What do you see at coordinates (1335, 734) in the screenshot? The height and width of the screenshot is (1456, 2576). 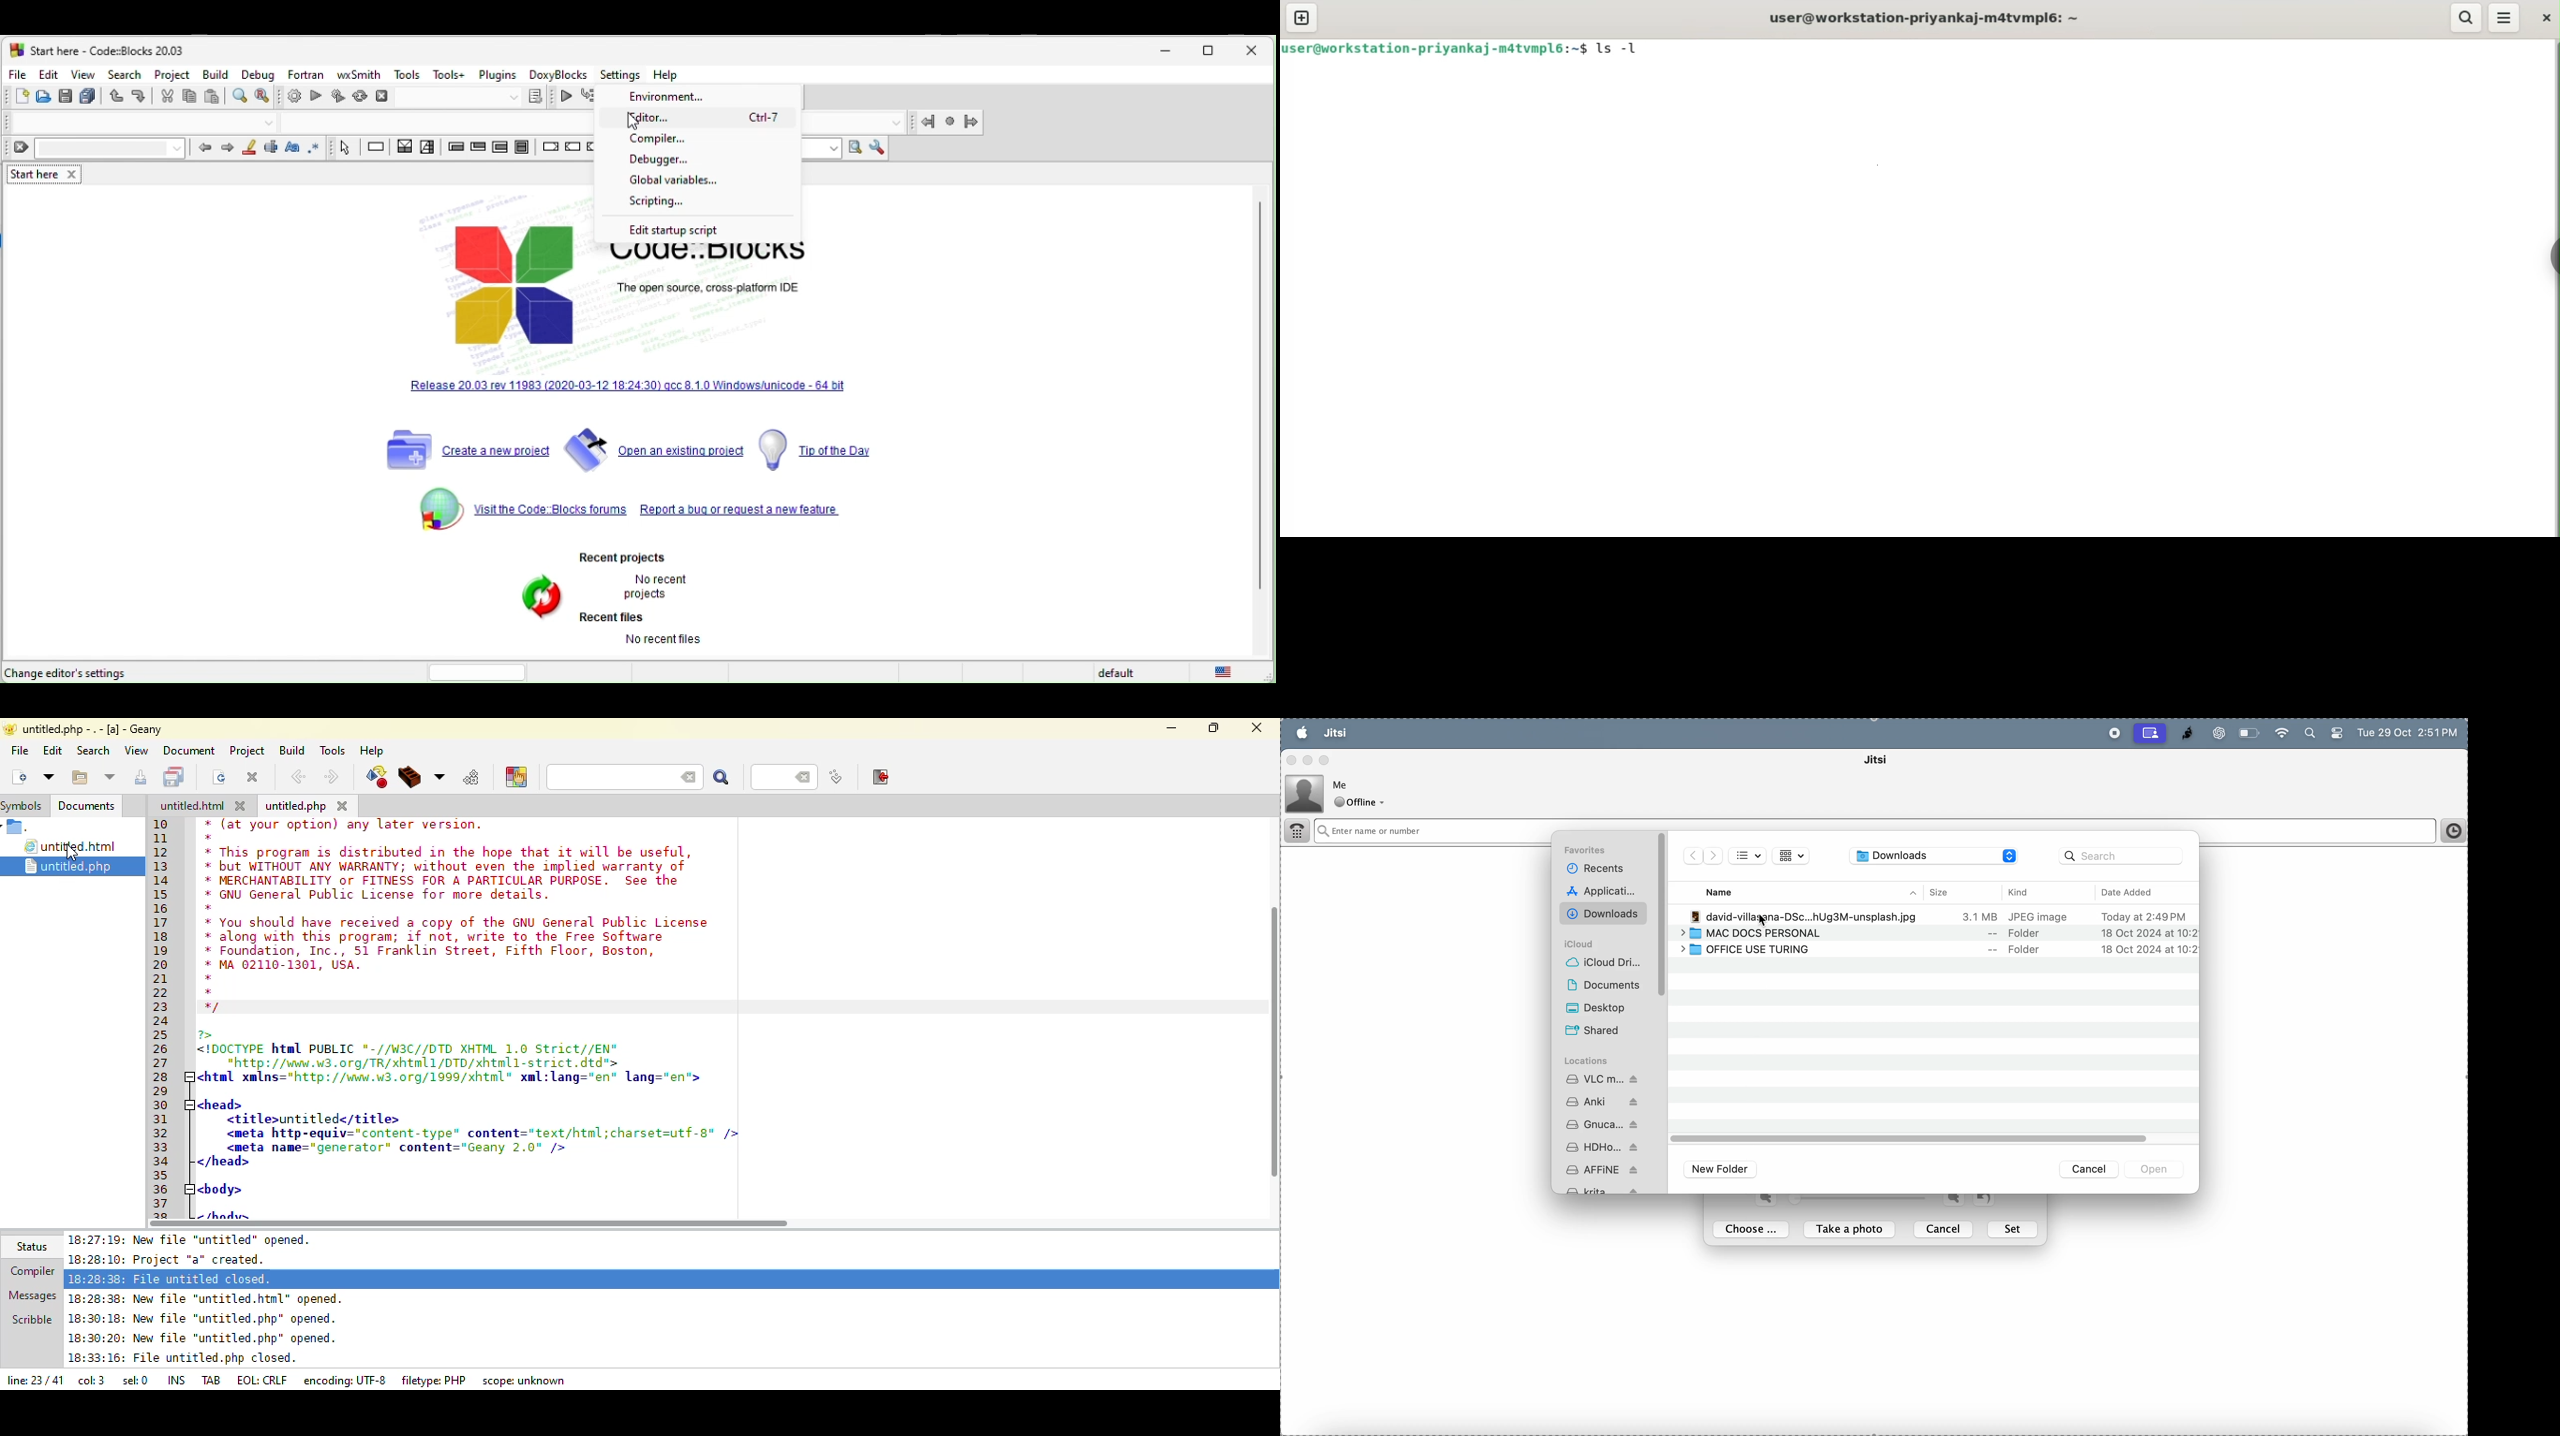 I see `jitsi menu` at bounding box center [1335, 734].